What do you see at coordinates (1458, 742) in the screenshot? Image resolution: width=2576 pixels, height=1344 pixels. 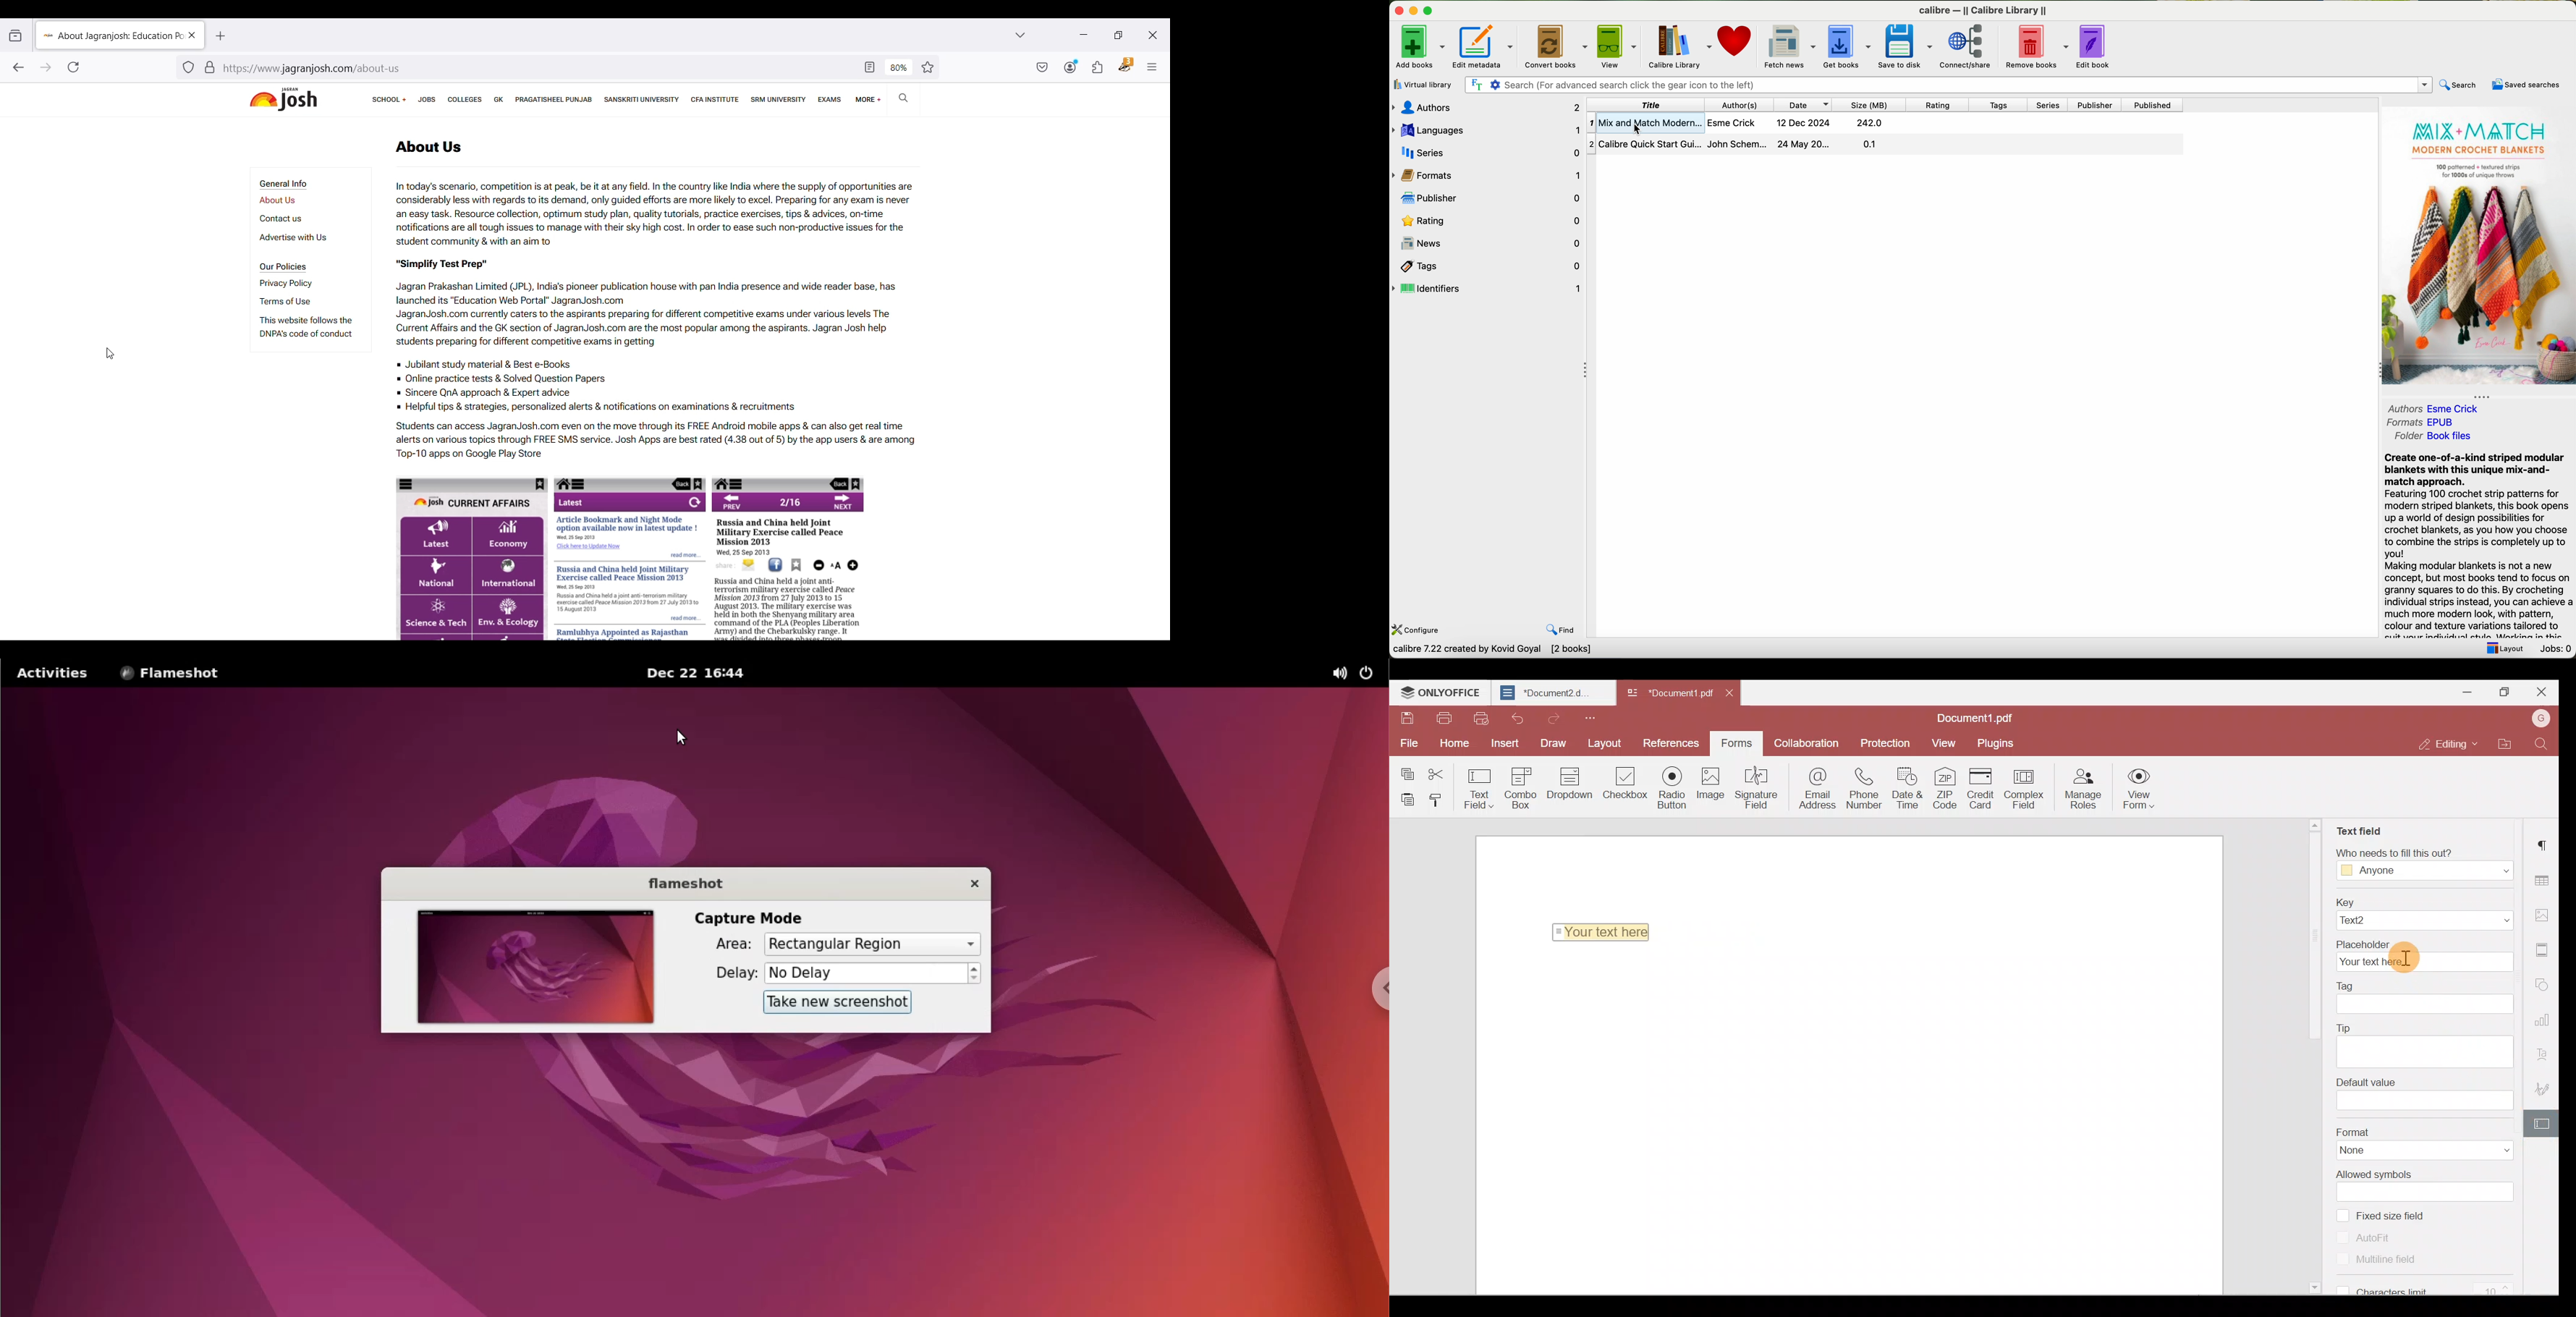 I see `Home` at bounding box center [1458, 742].